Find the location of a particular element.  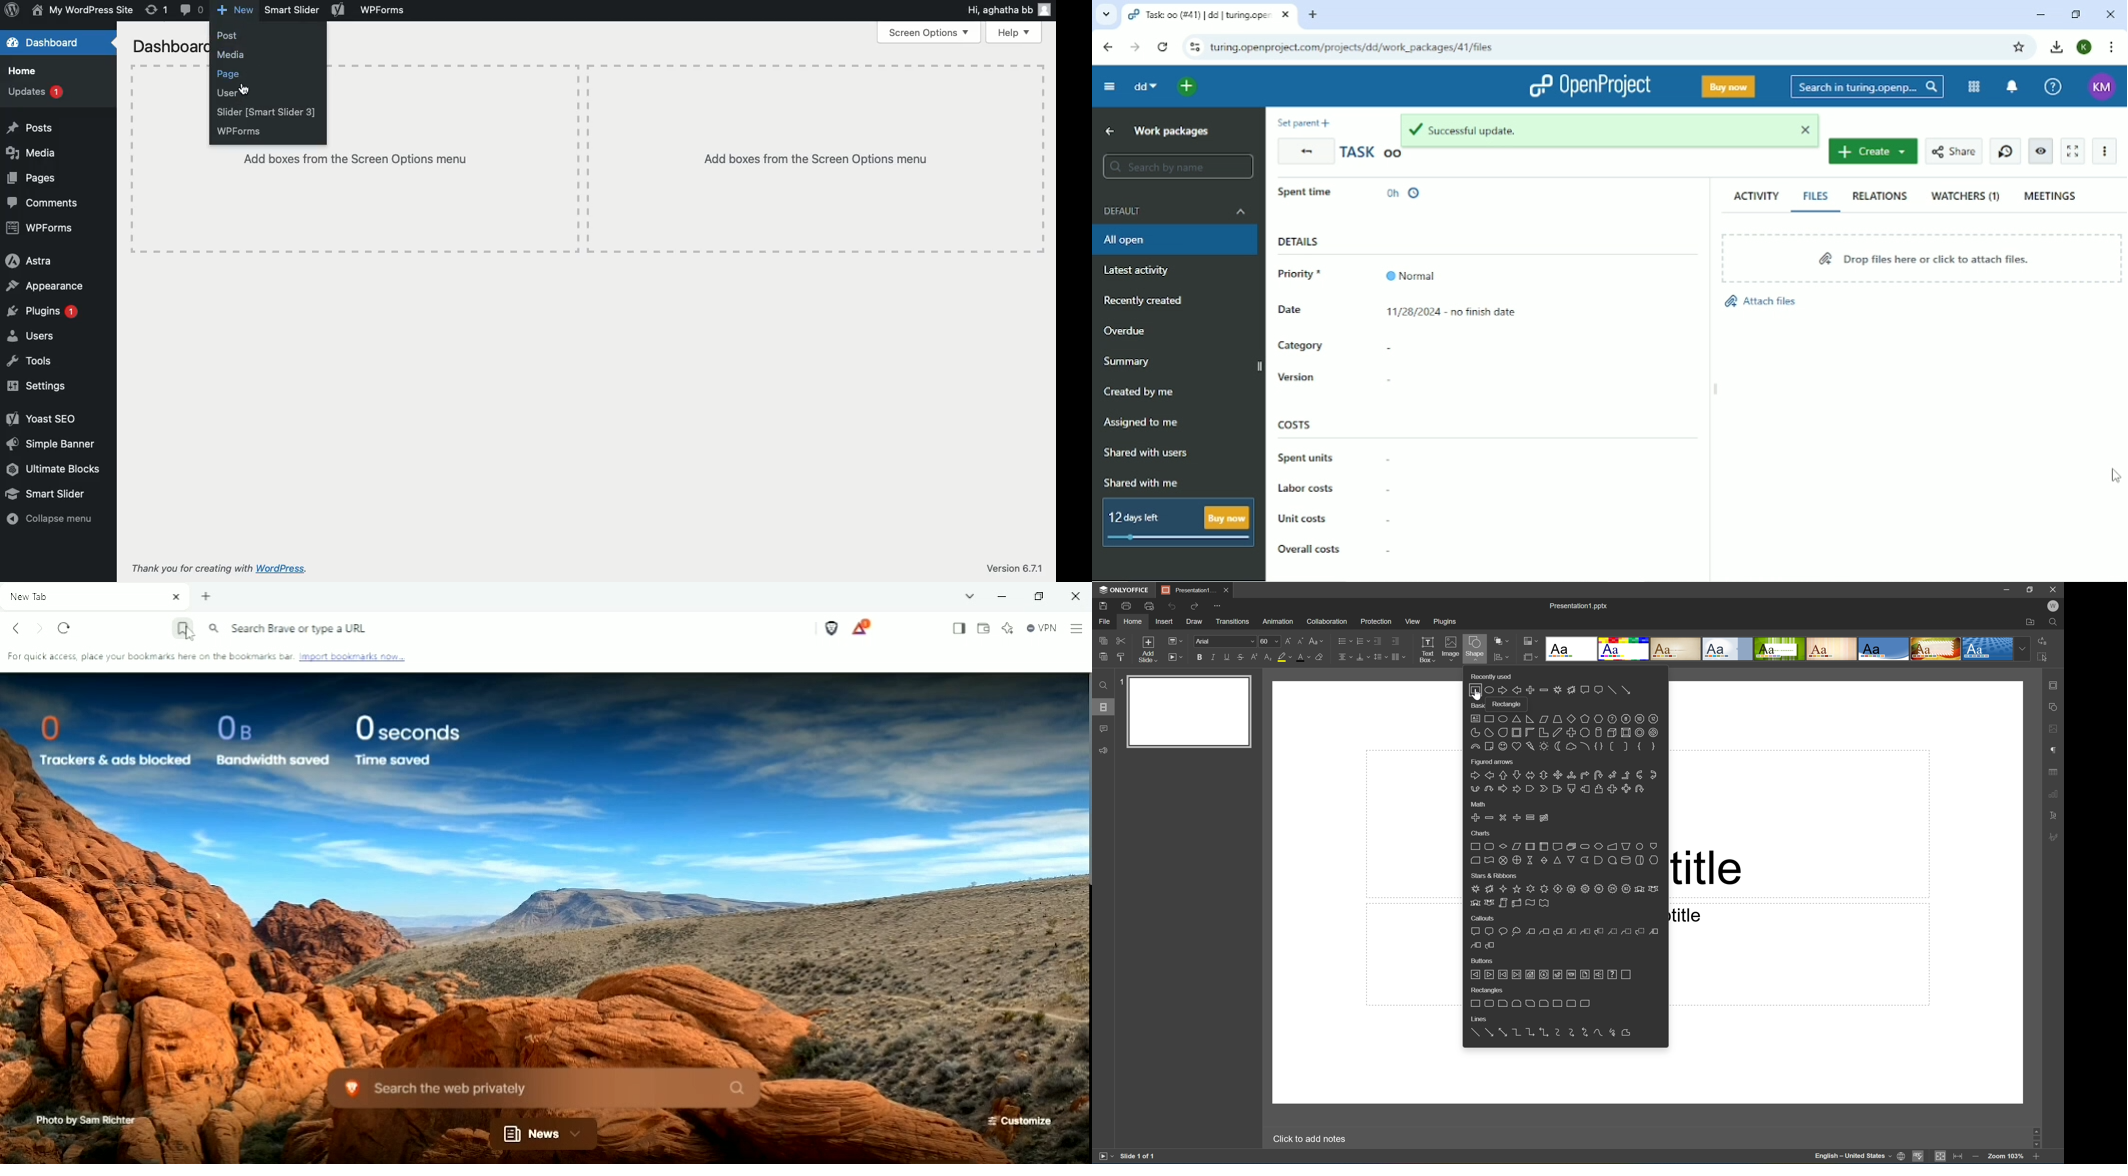

Shared with me is located at coordinates (1142, 482).